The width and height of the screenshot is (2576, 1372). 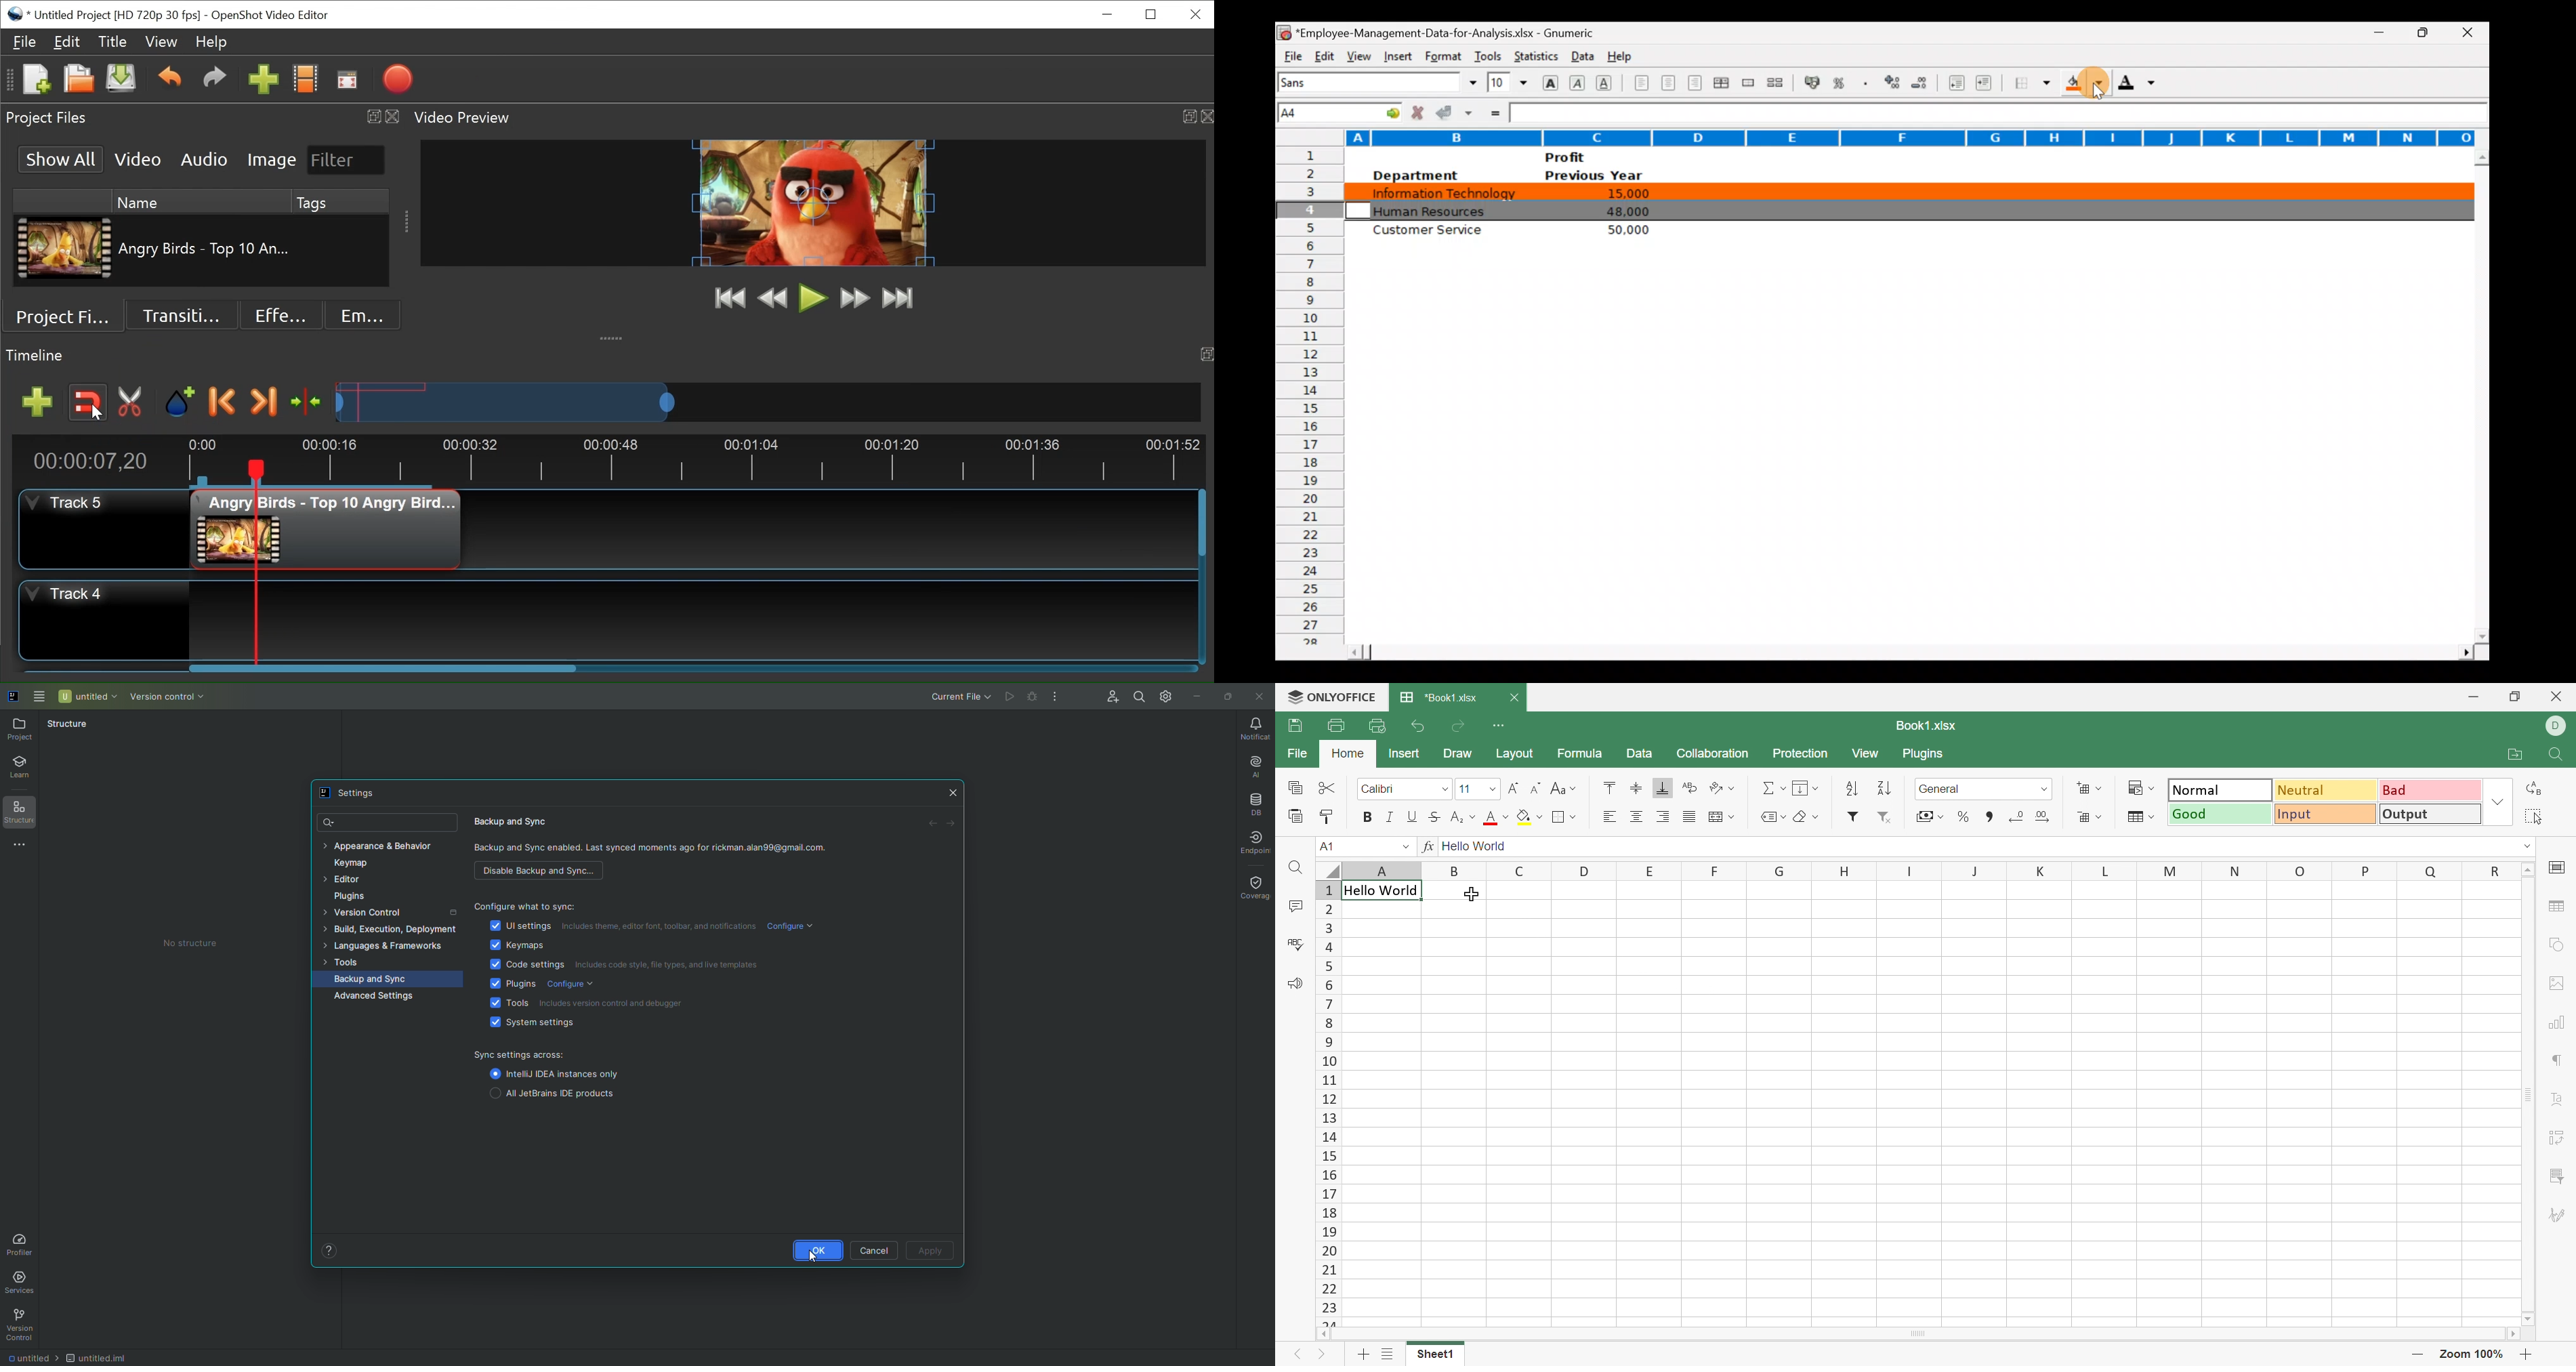 I want to click on Razor, so click(x=133, y=402).